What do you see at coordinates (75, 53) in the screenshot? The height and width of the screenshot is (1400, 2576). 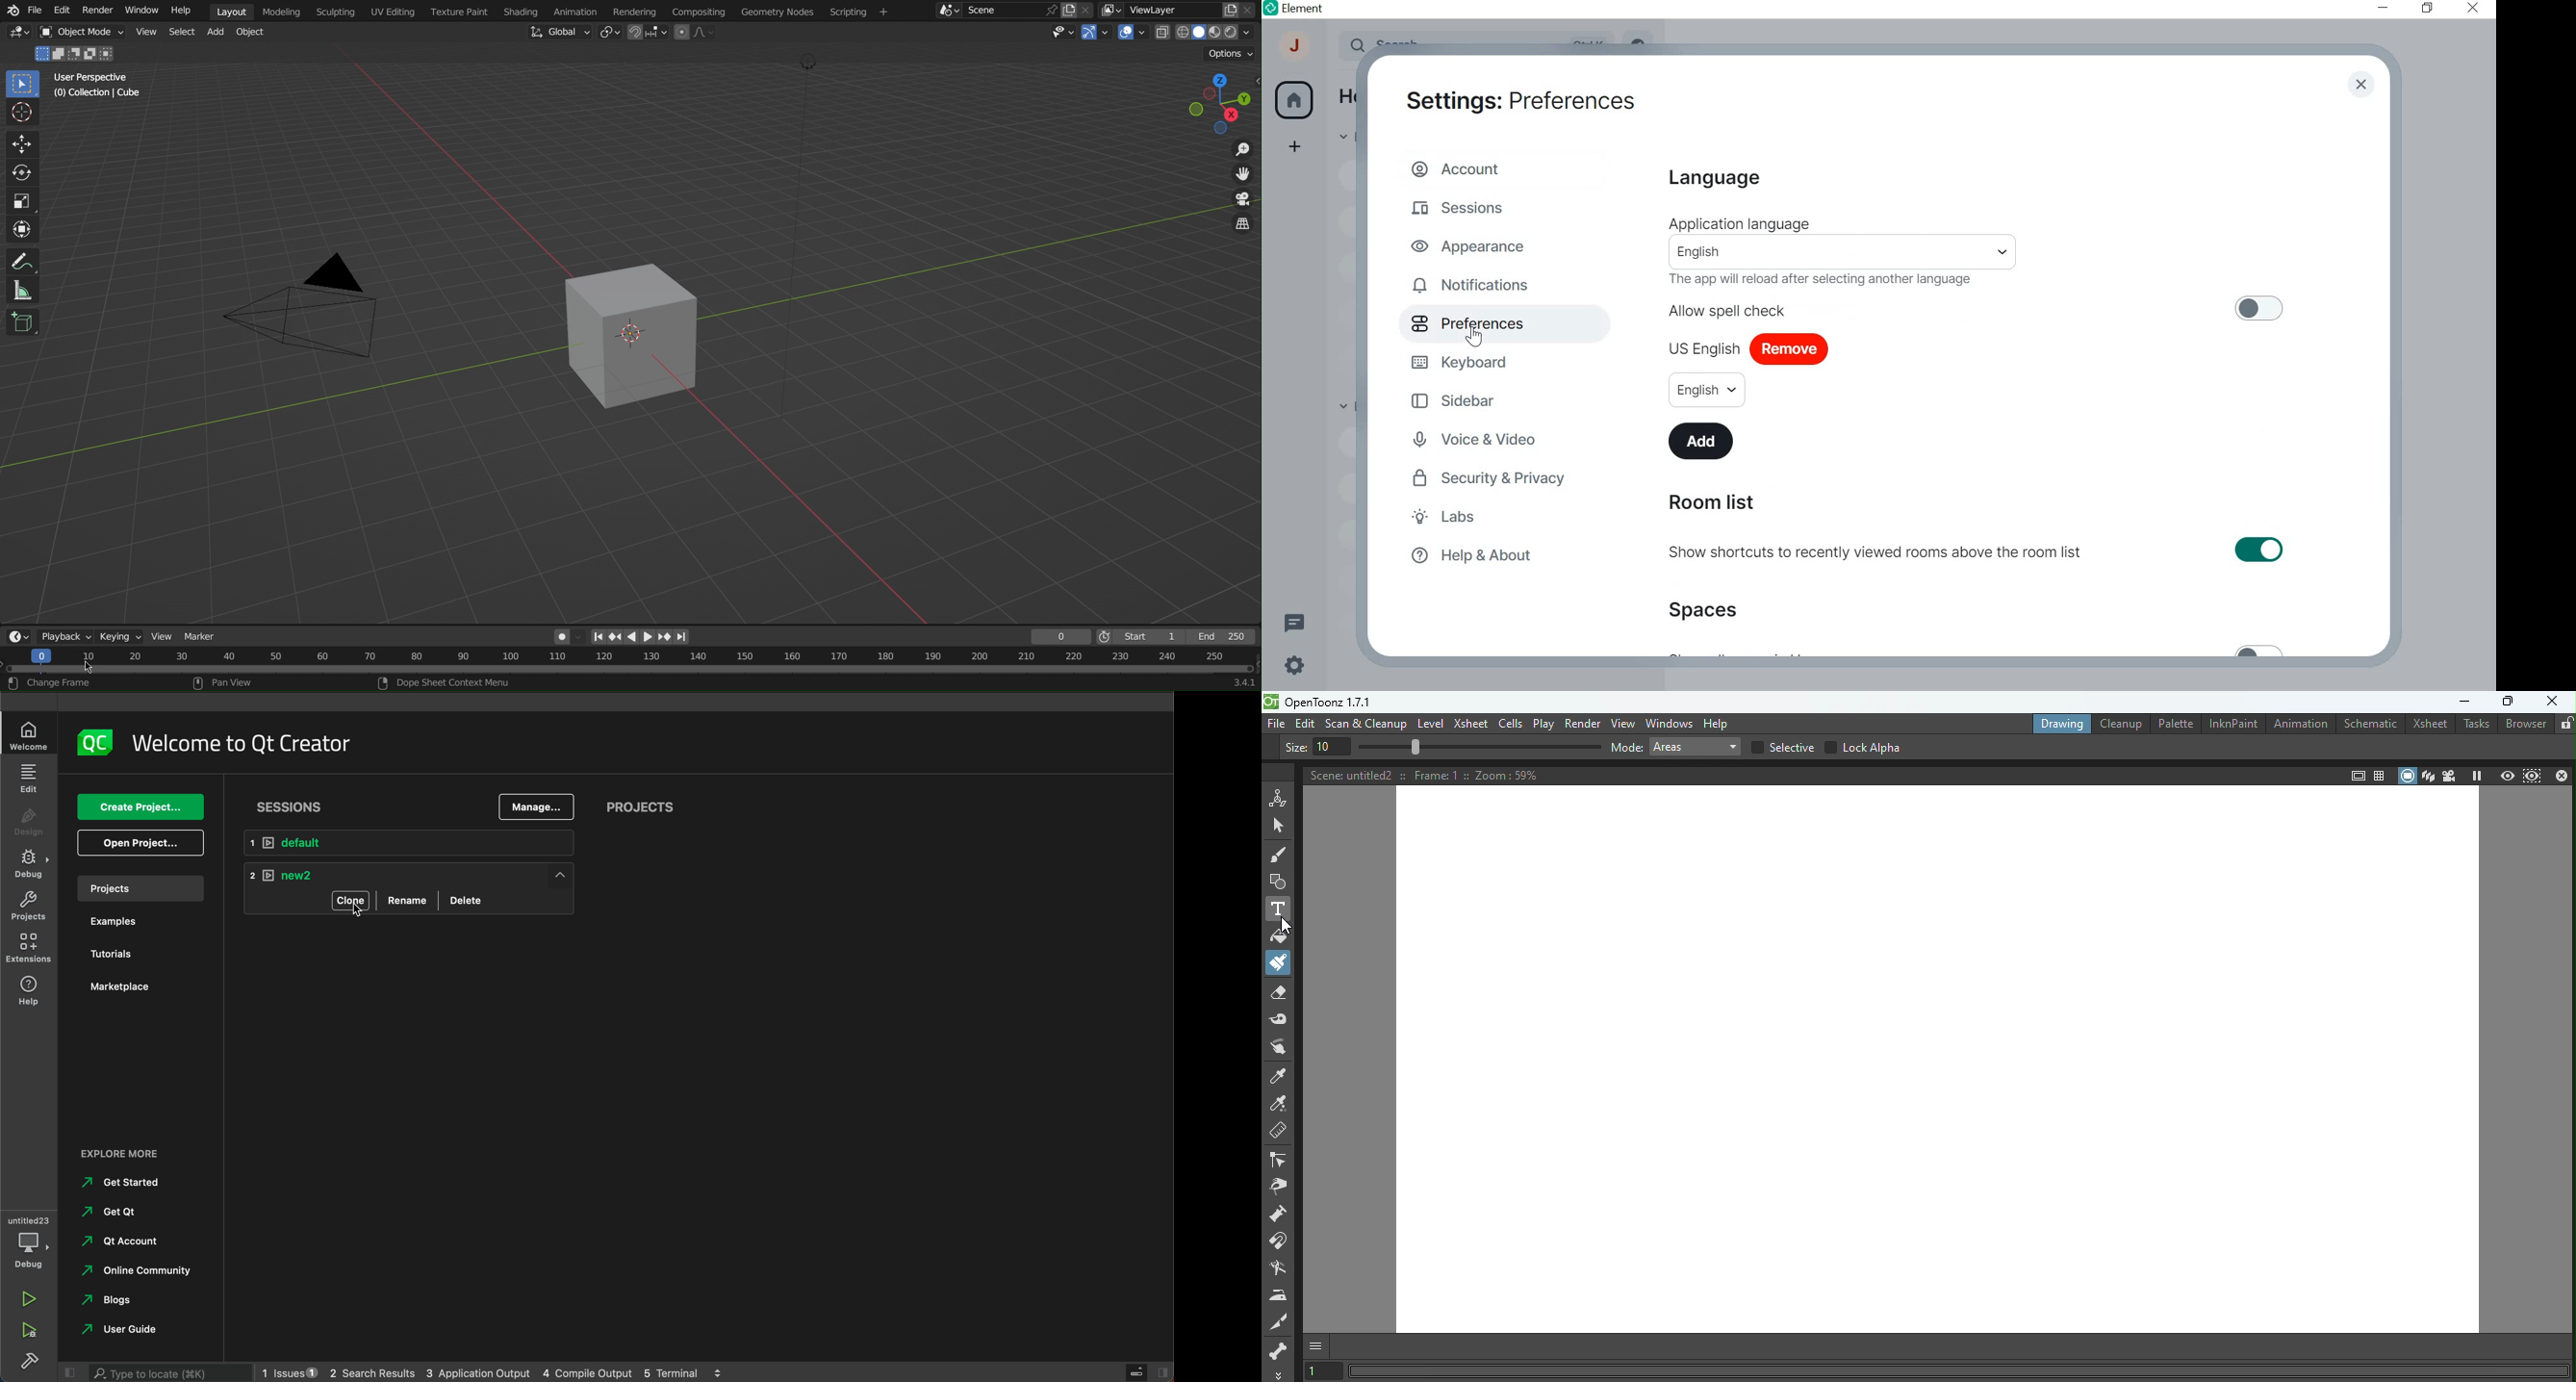 I see `Mode` at bounding box center [75, 53].